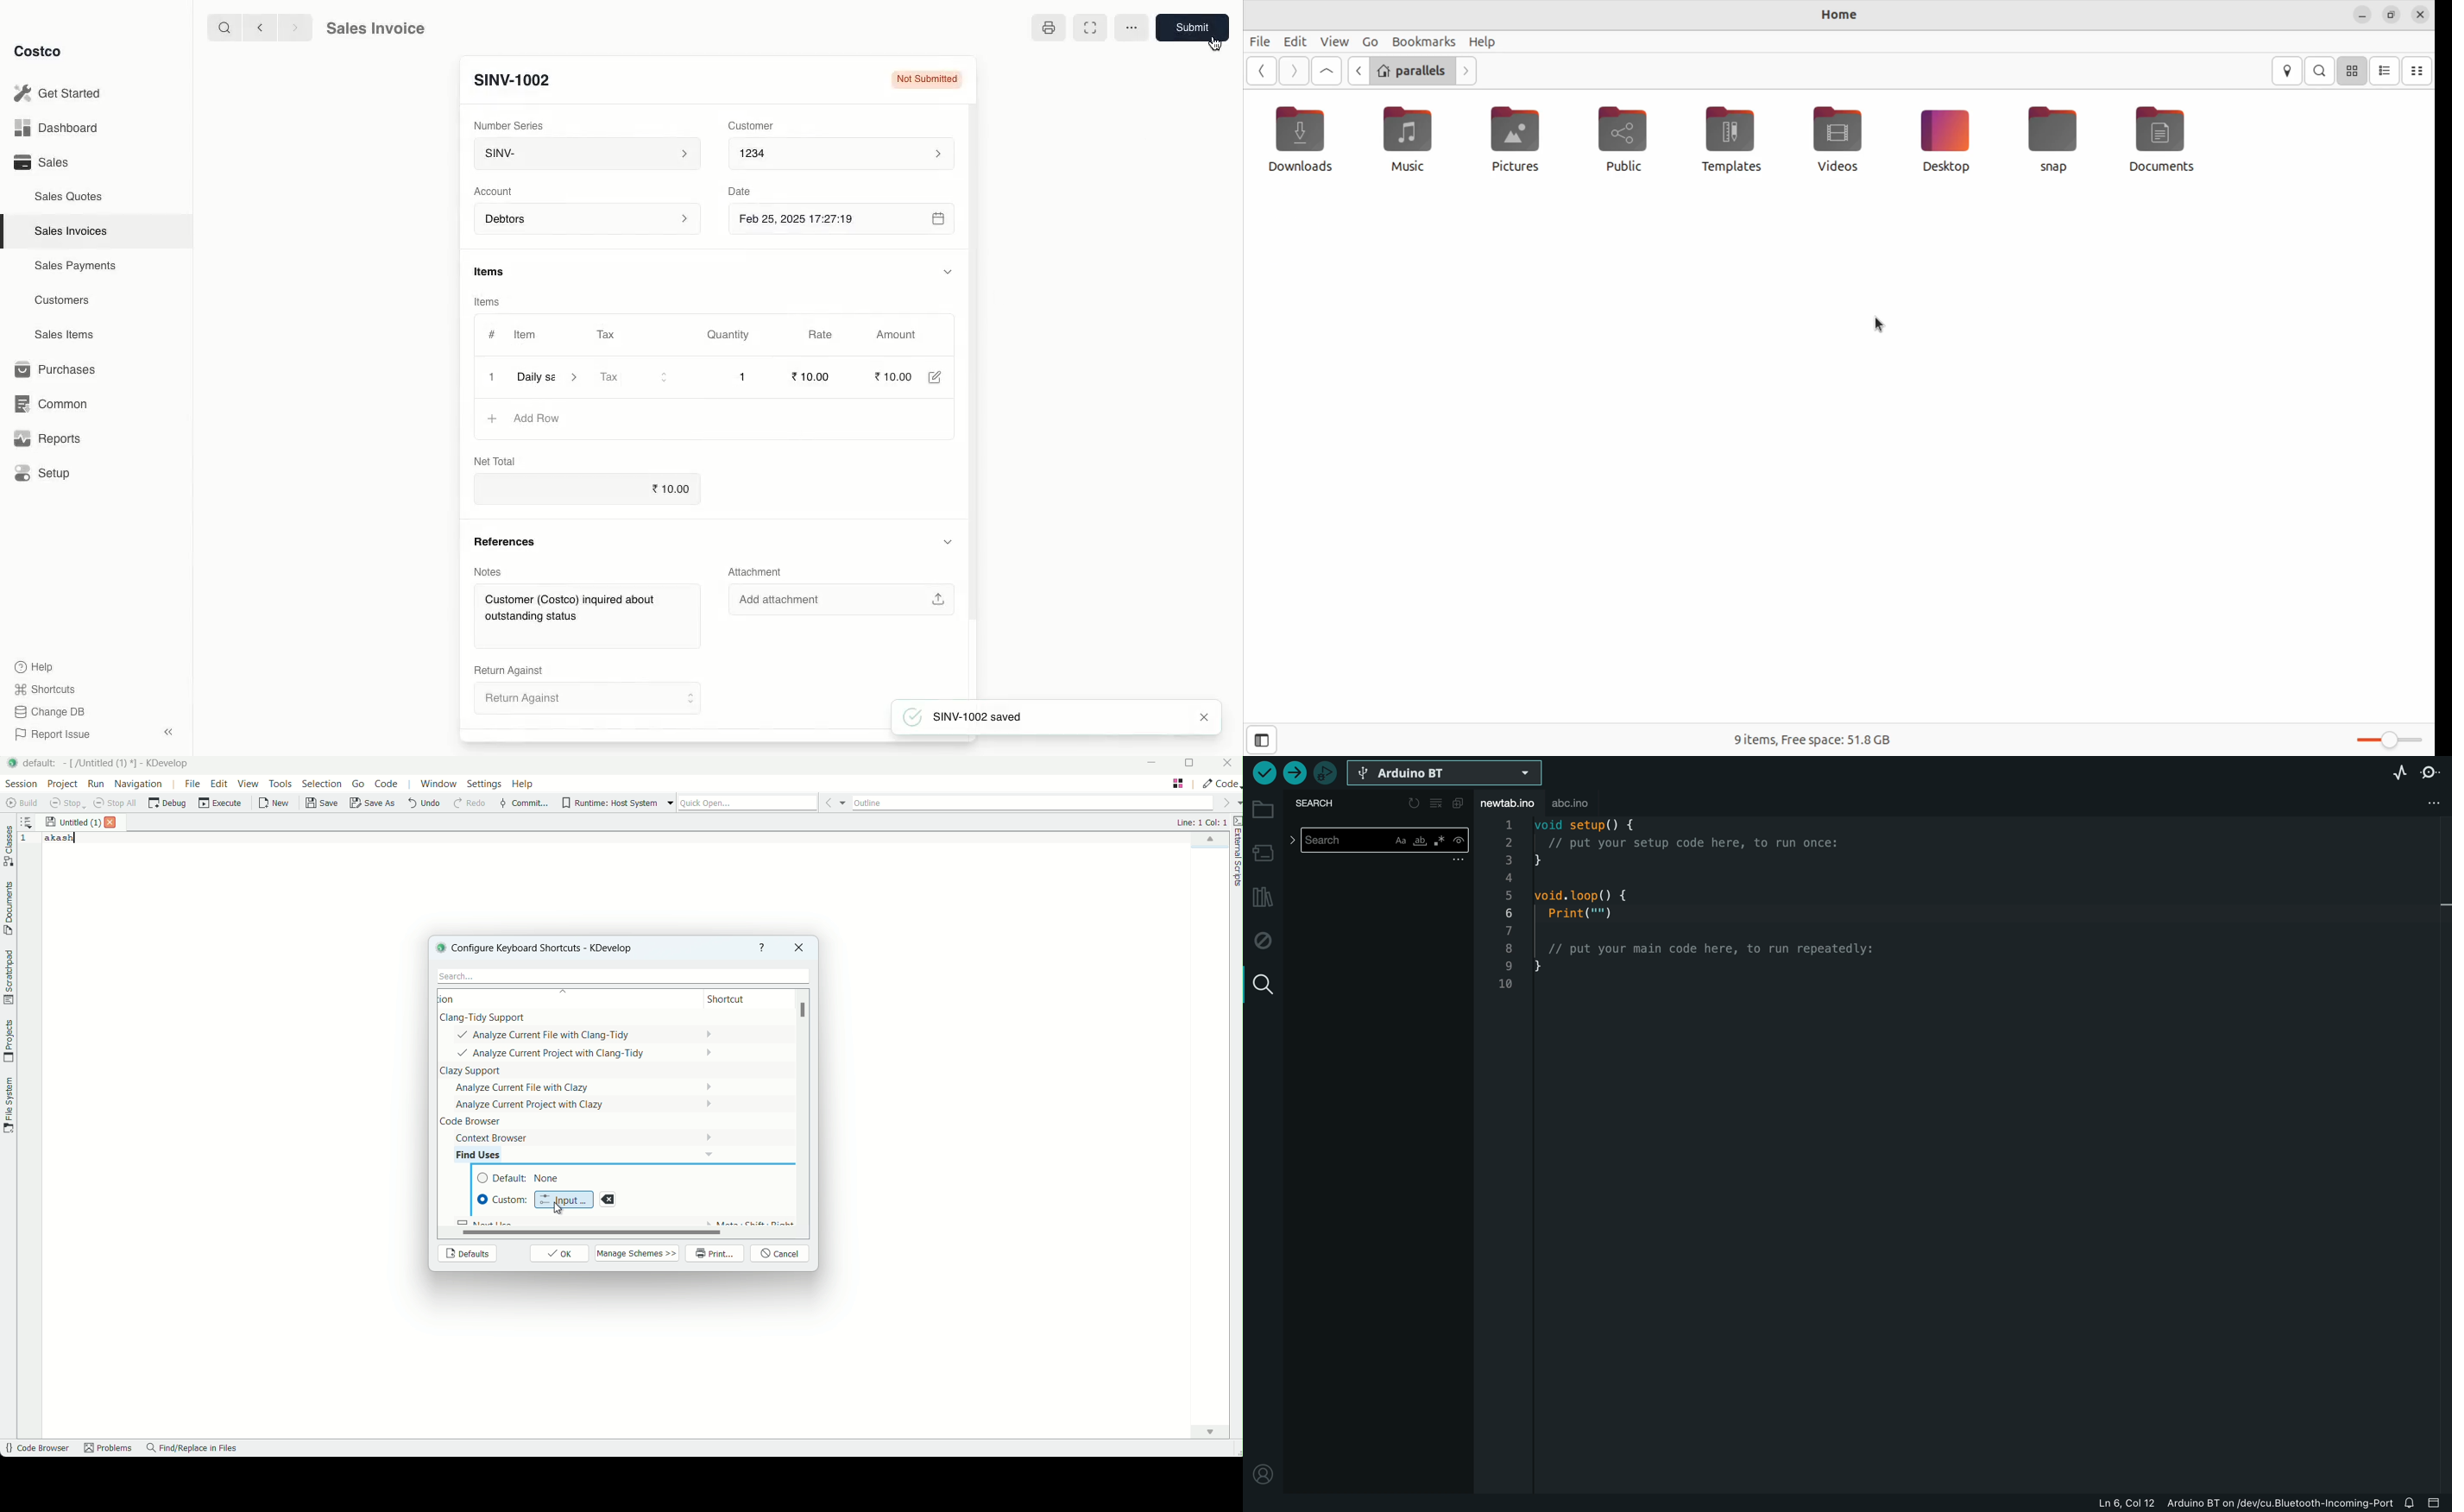 The height and width of the screenshot is (1512, 2464). I want to click on cancel, so click(781, 1255).